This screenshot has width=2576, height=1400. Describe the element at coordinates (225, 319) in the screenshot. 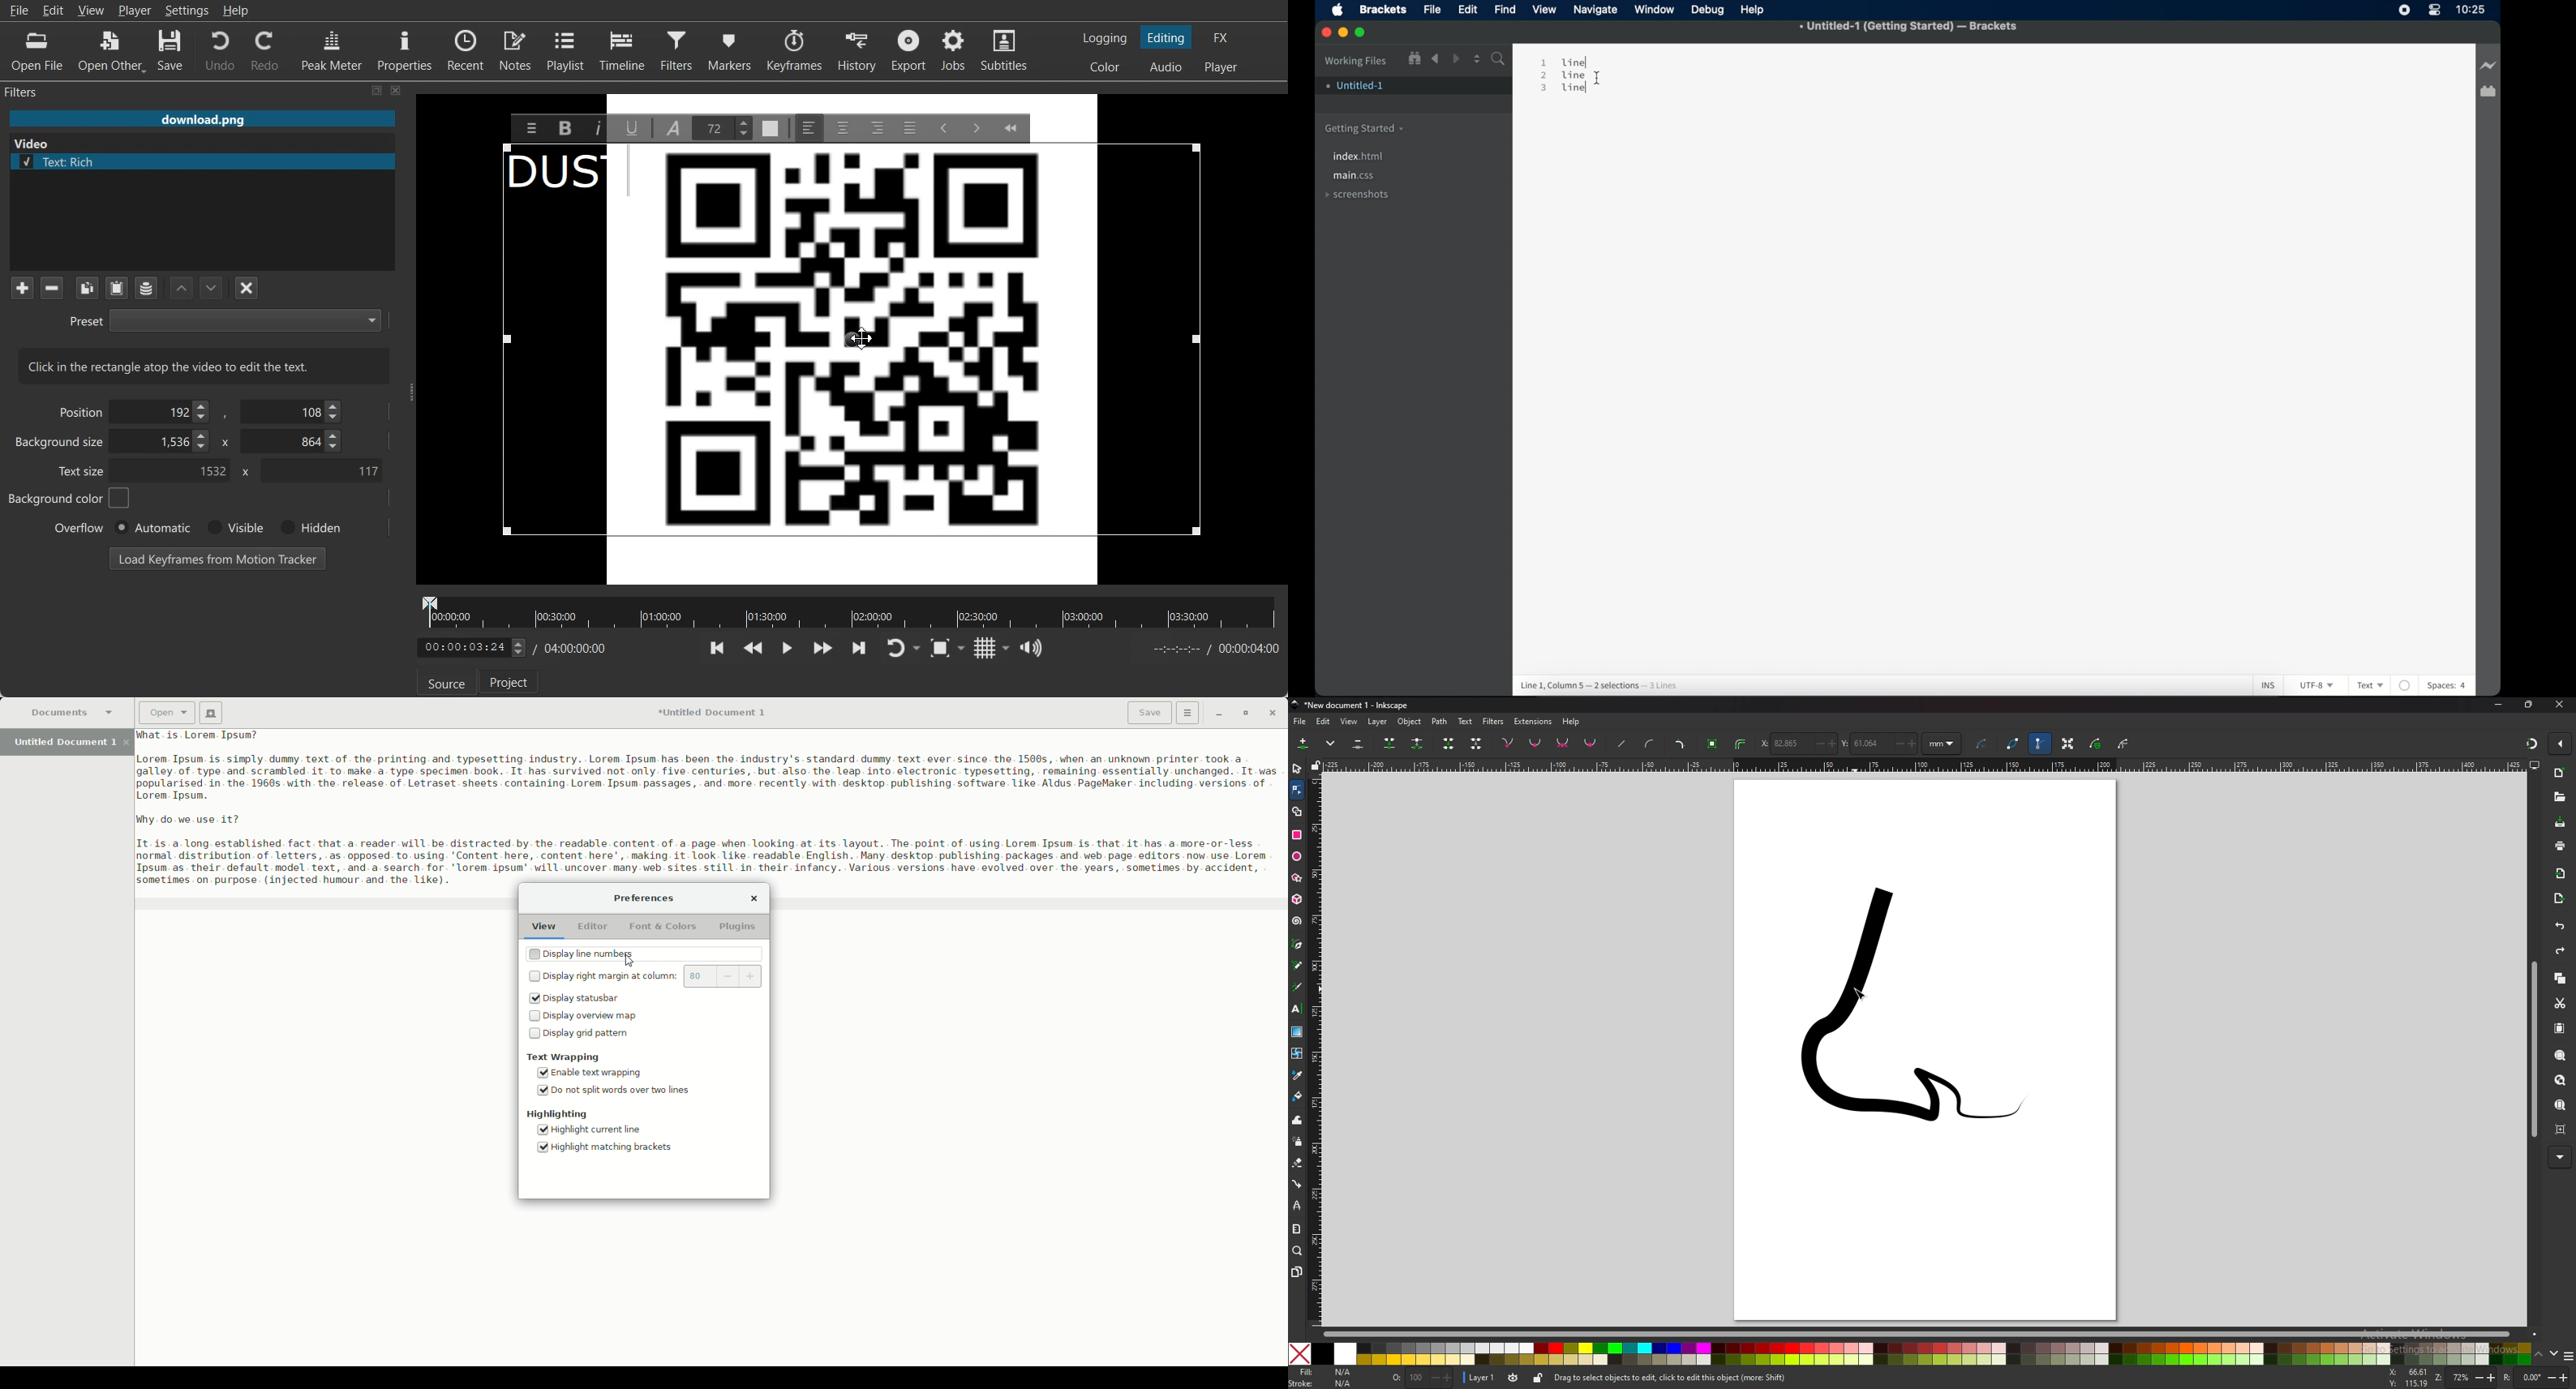

I see `Preset` at that location.